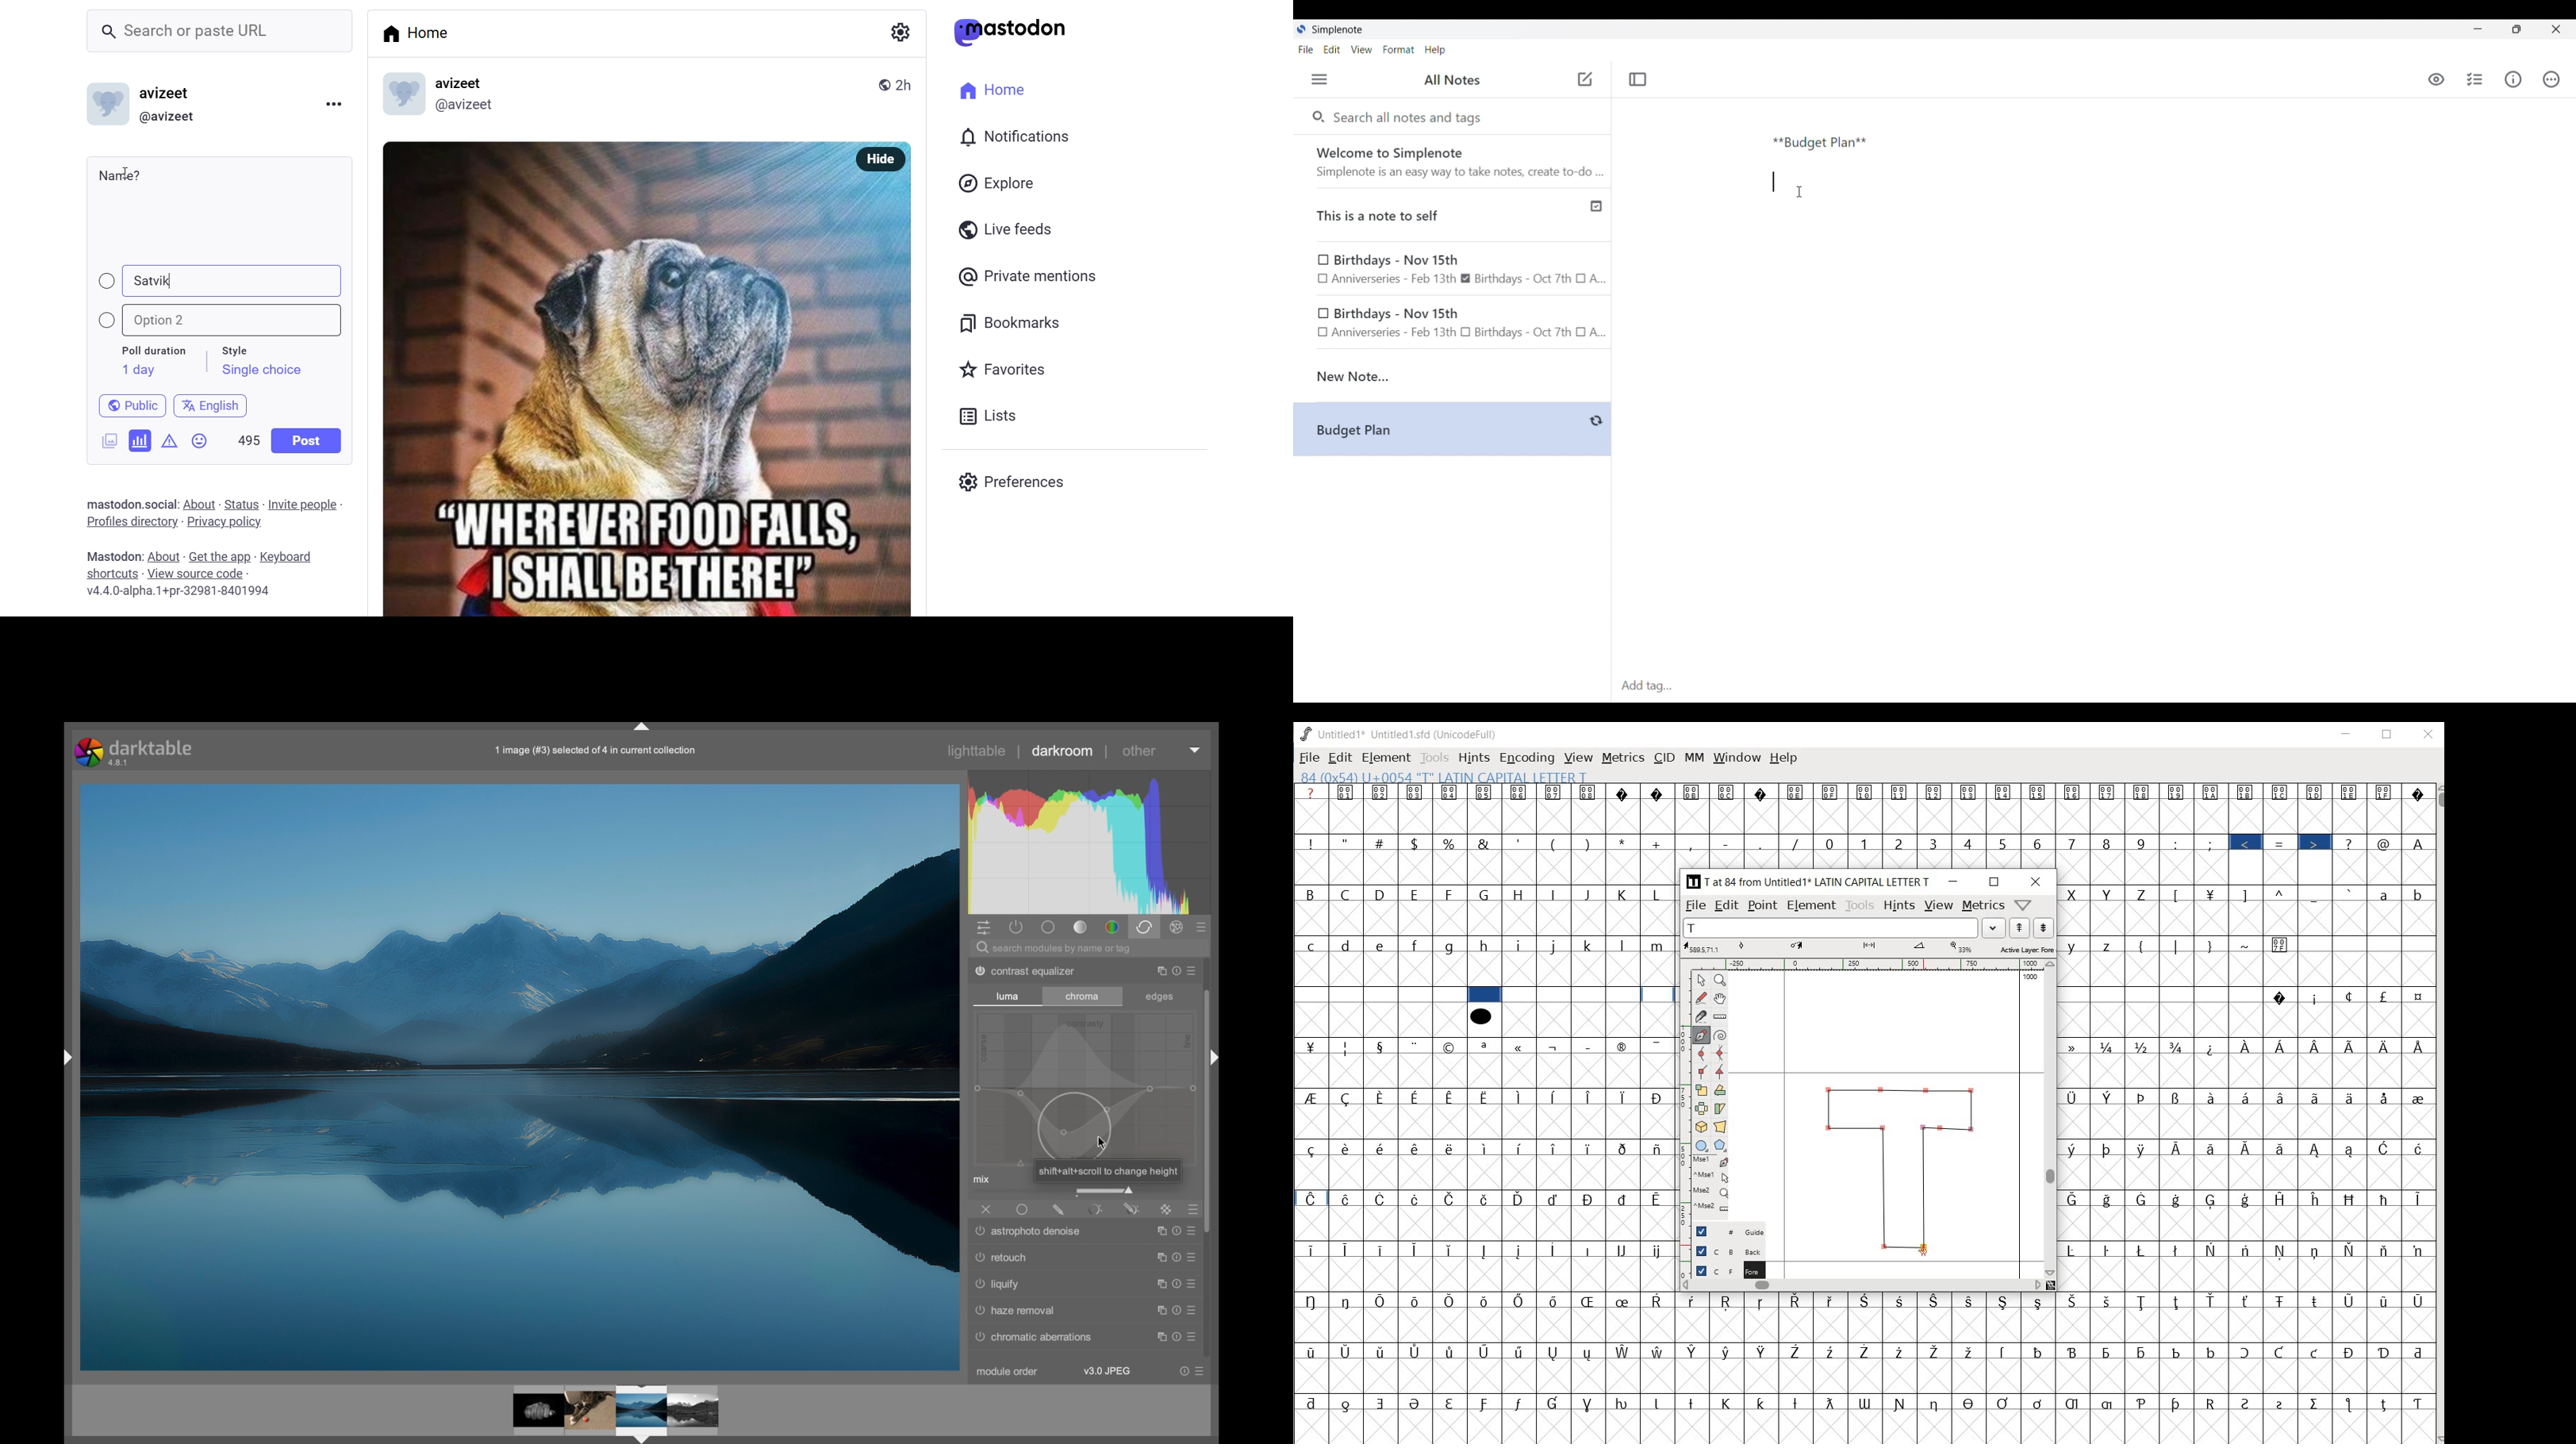 The image size is (2576, 1456). I want to click on Symbol, so click(1312, 1251).